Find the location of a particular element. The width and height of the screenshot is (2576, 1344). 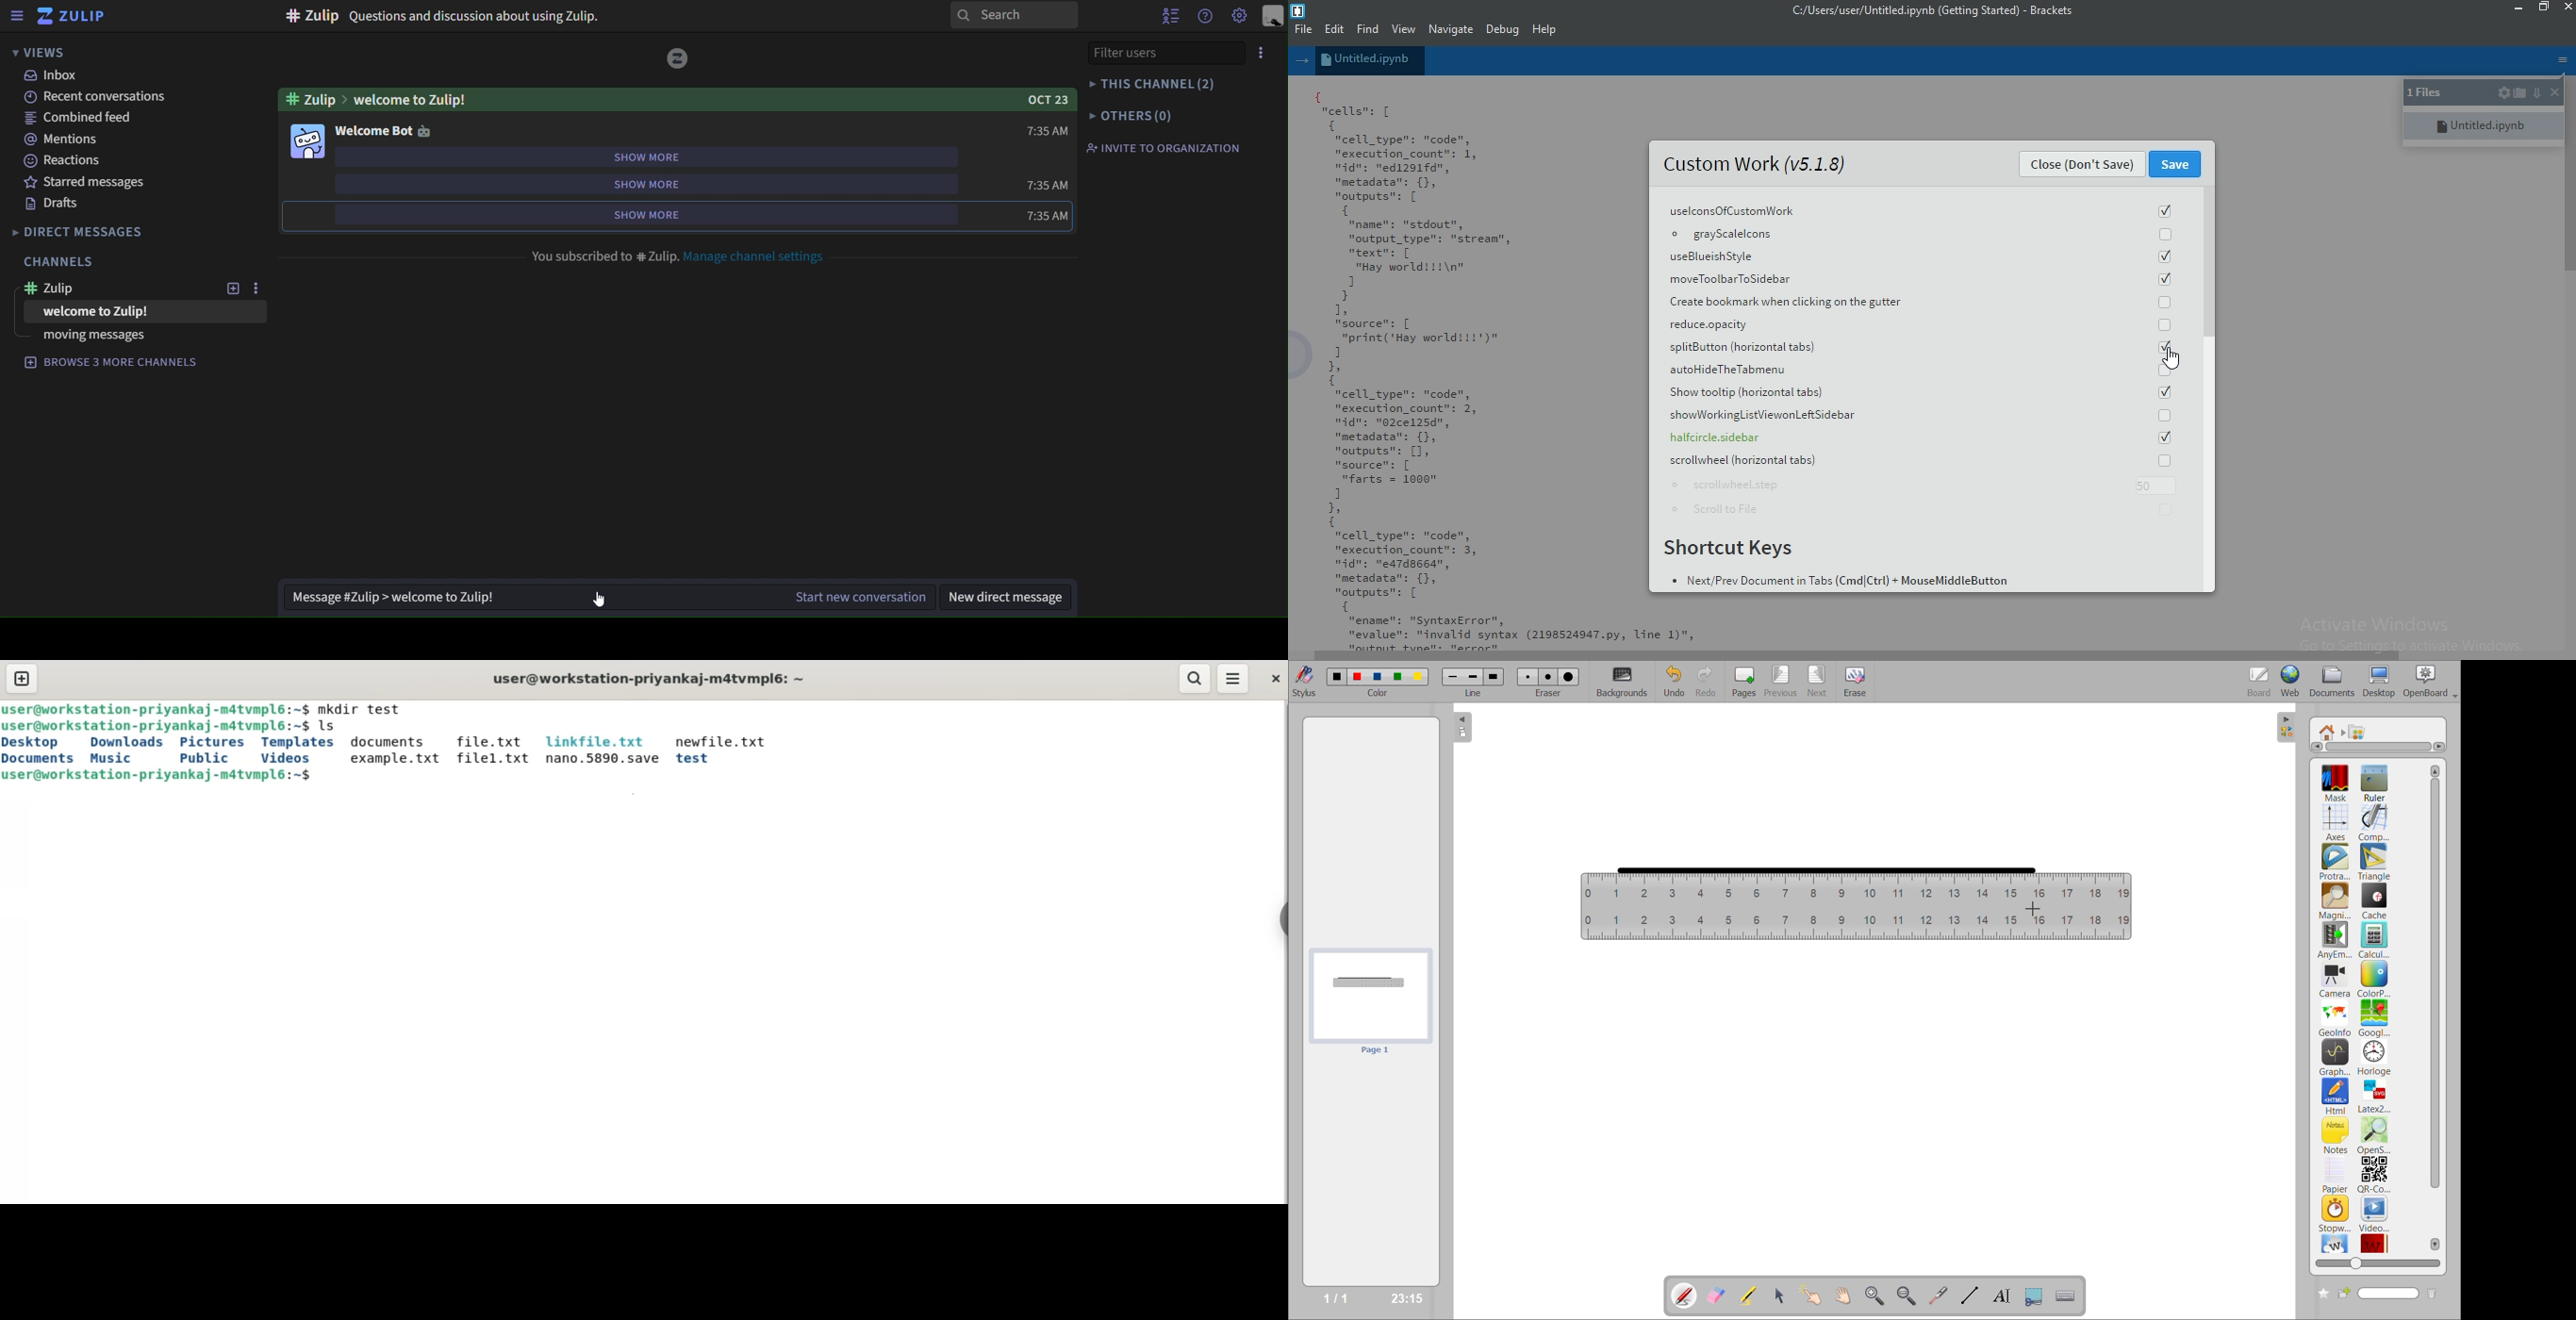

restore is located at coordinates (2543, 9).